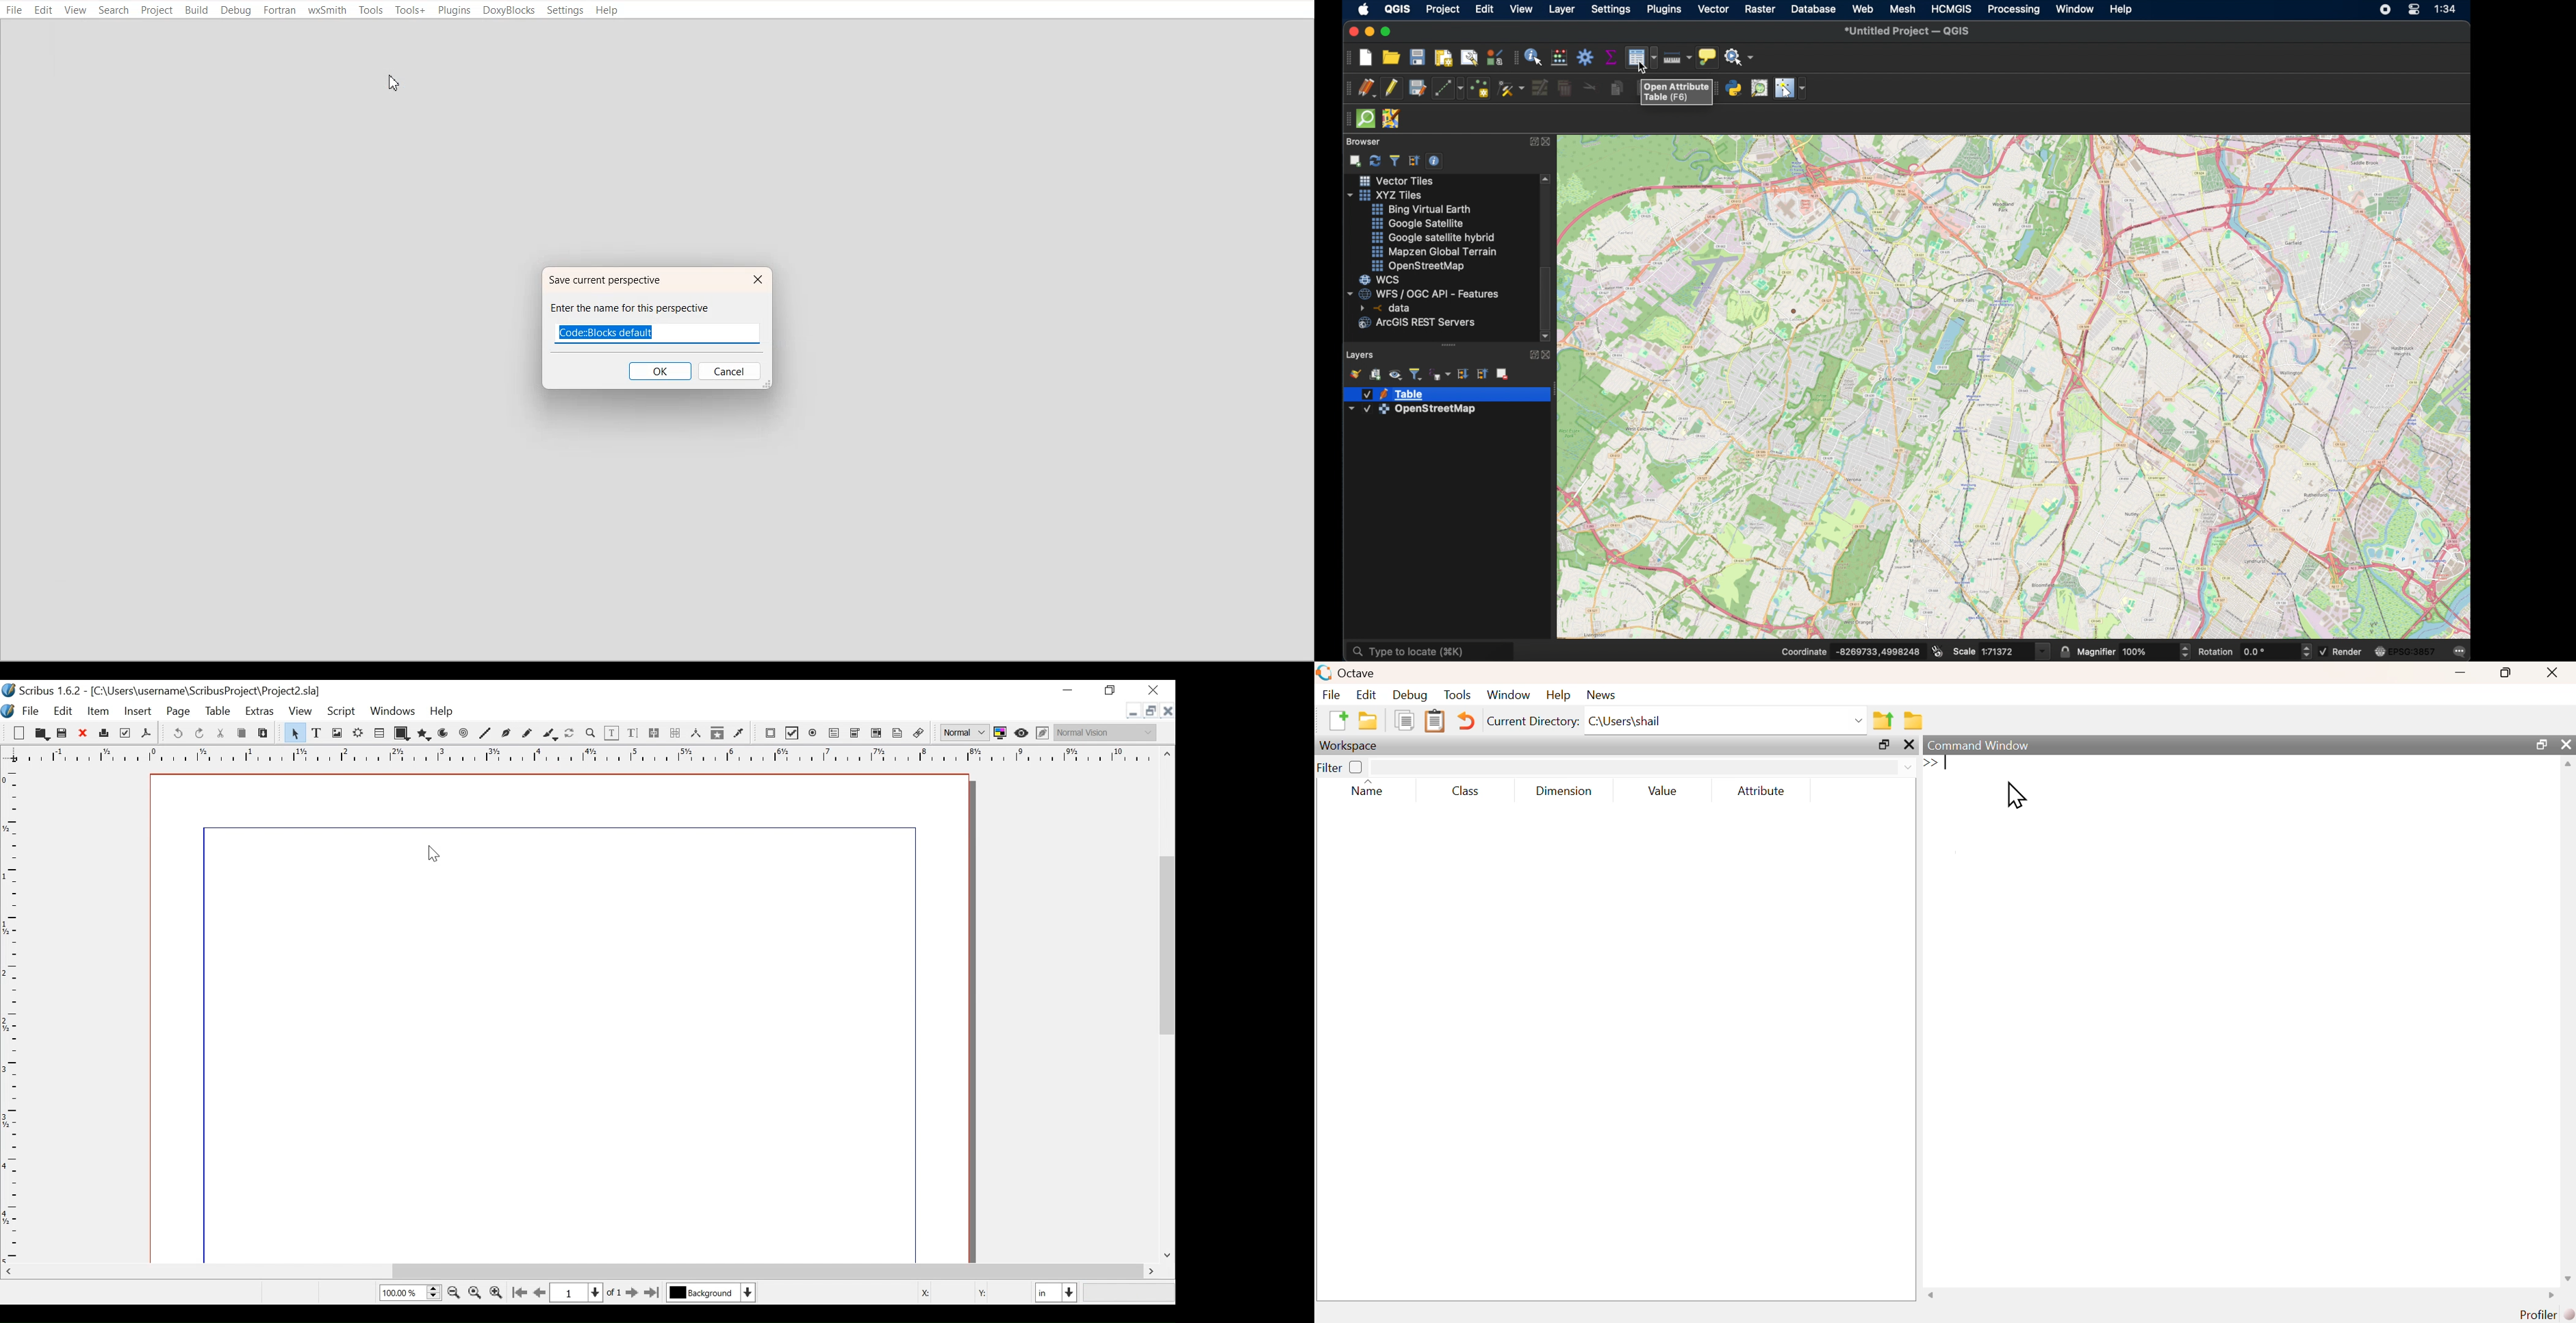  Describe the element at coordinates (2507, 672) in the screenshot. I see `Maximize` at that location.